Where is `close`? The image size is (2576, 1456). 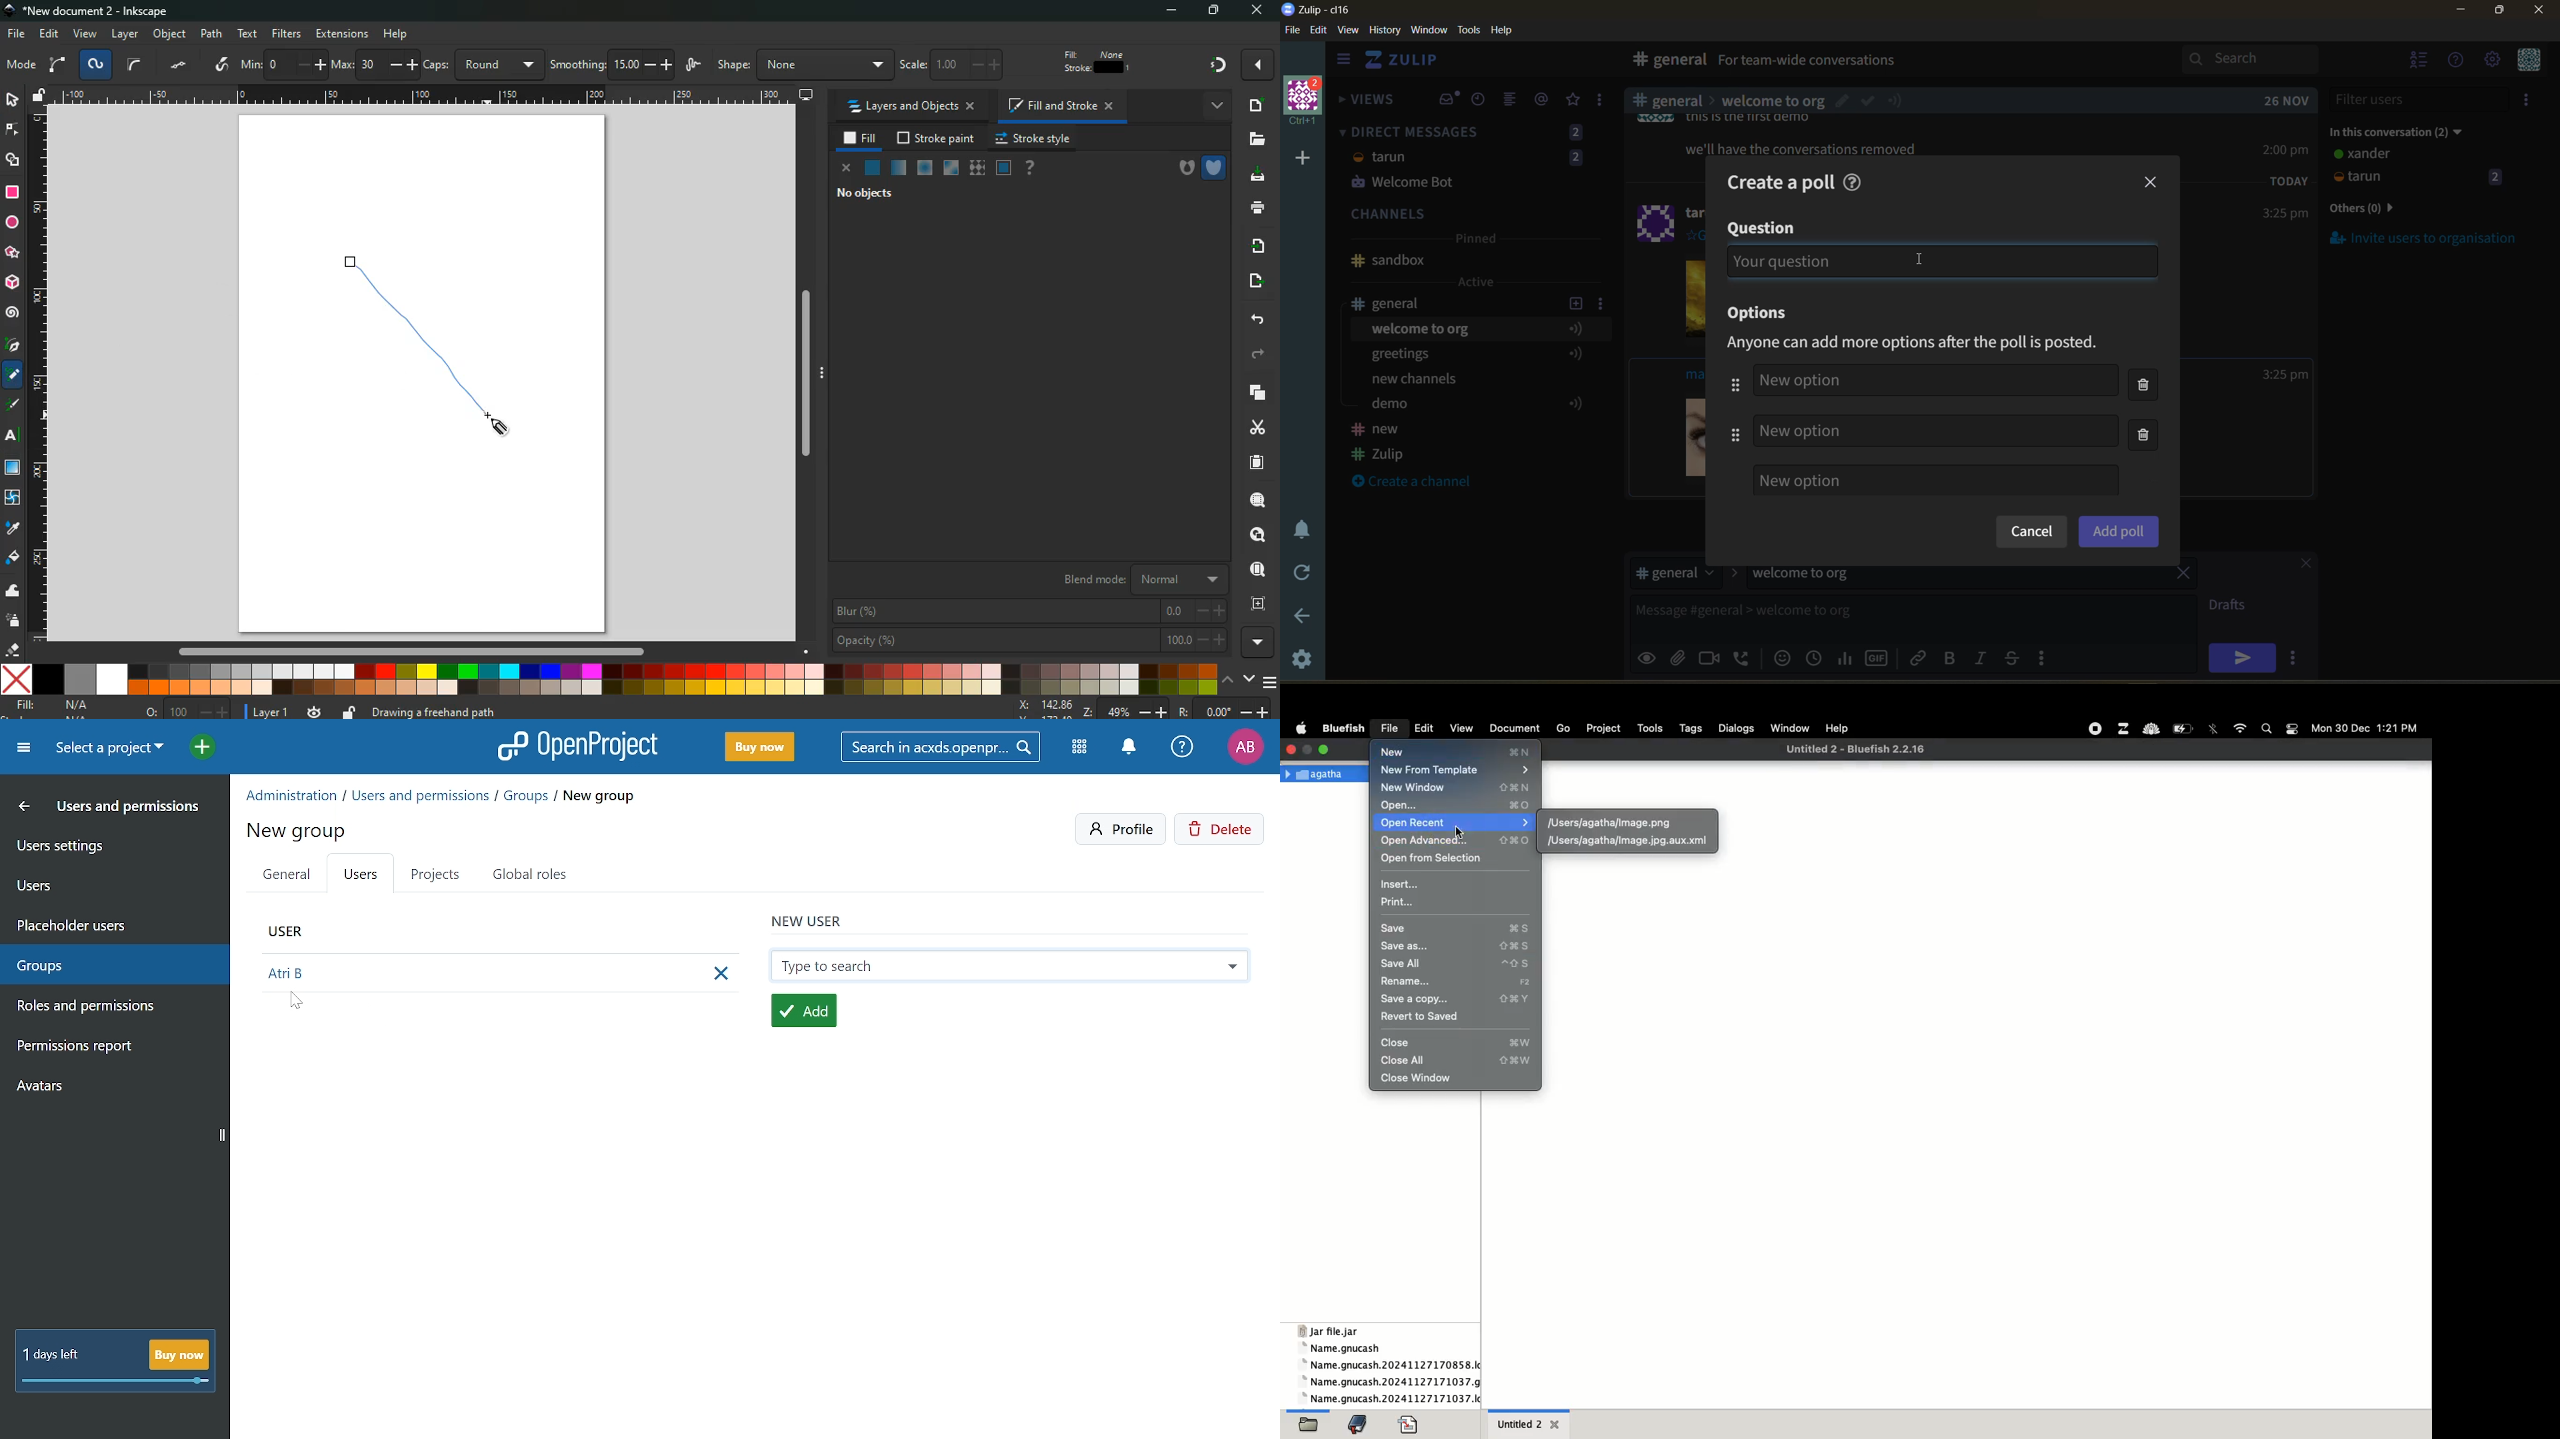 close is located at coordinates (848, 171).